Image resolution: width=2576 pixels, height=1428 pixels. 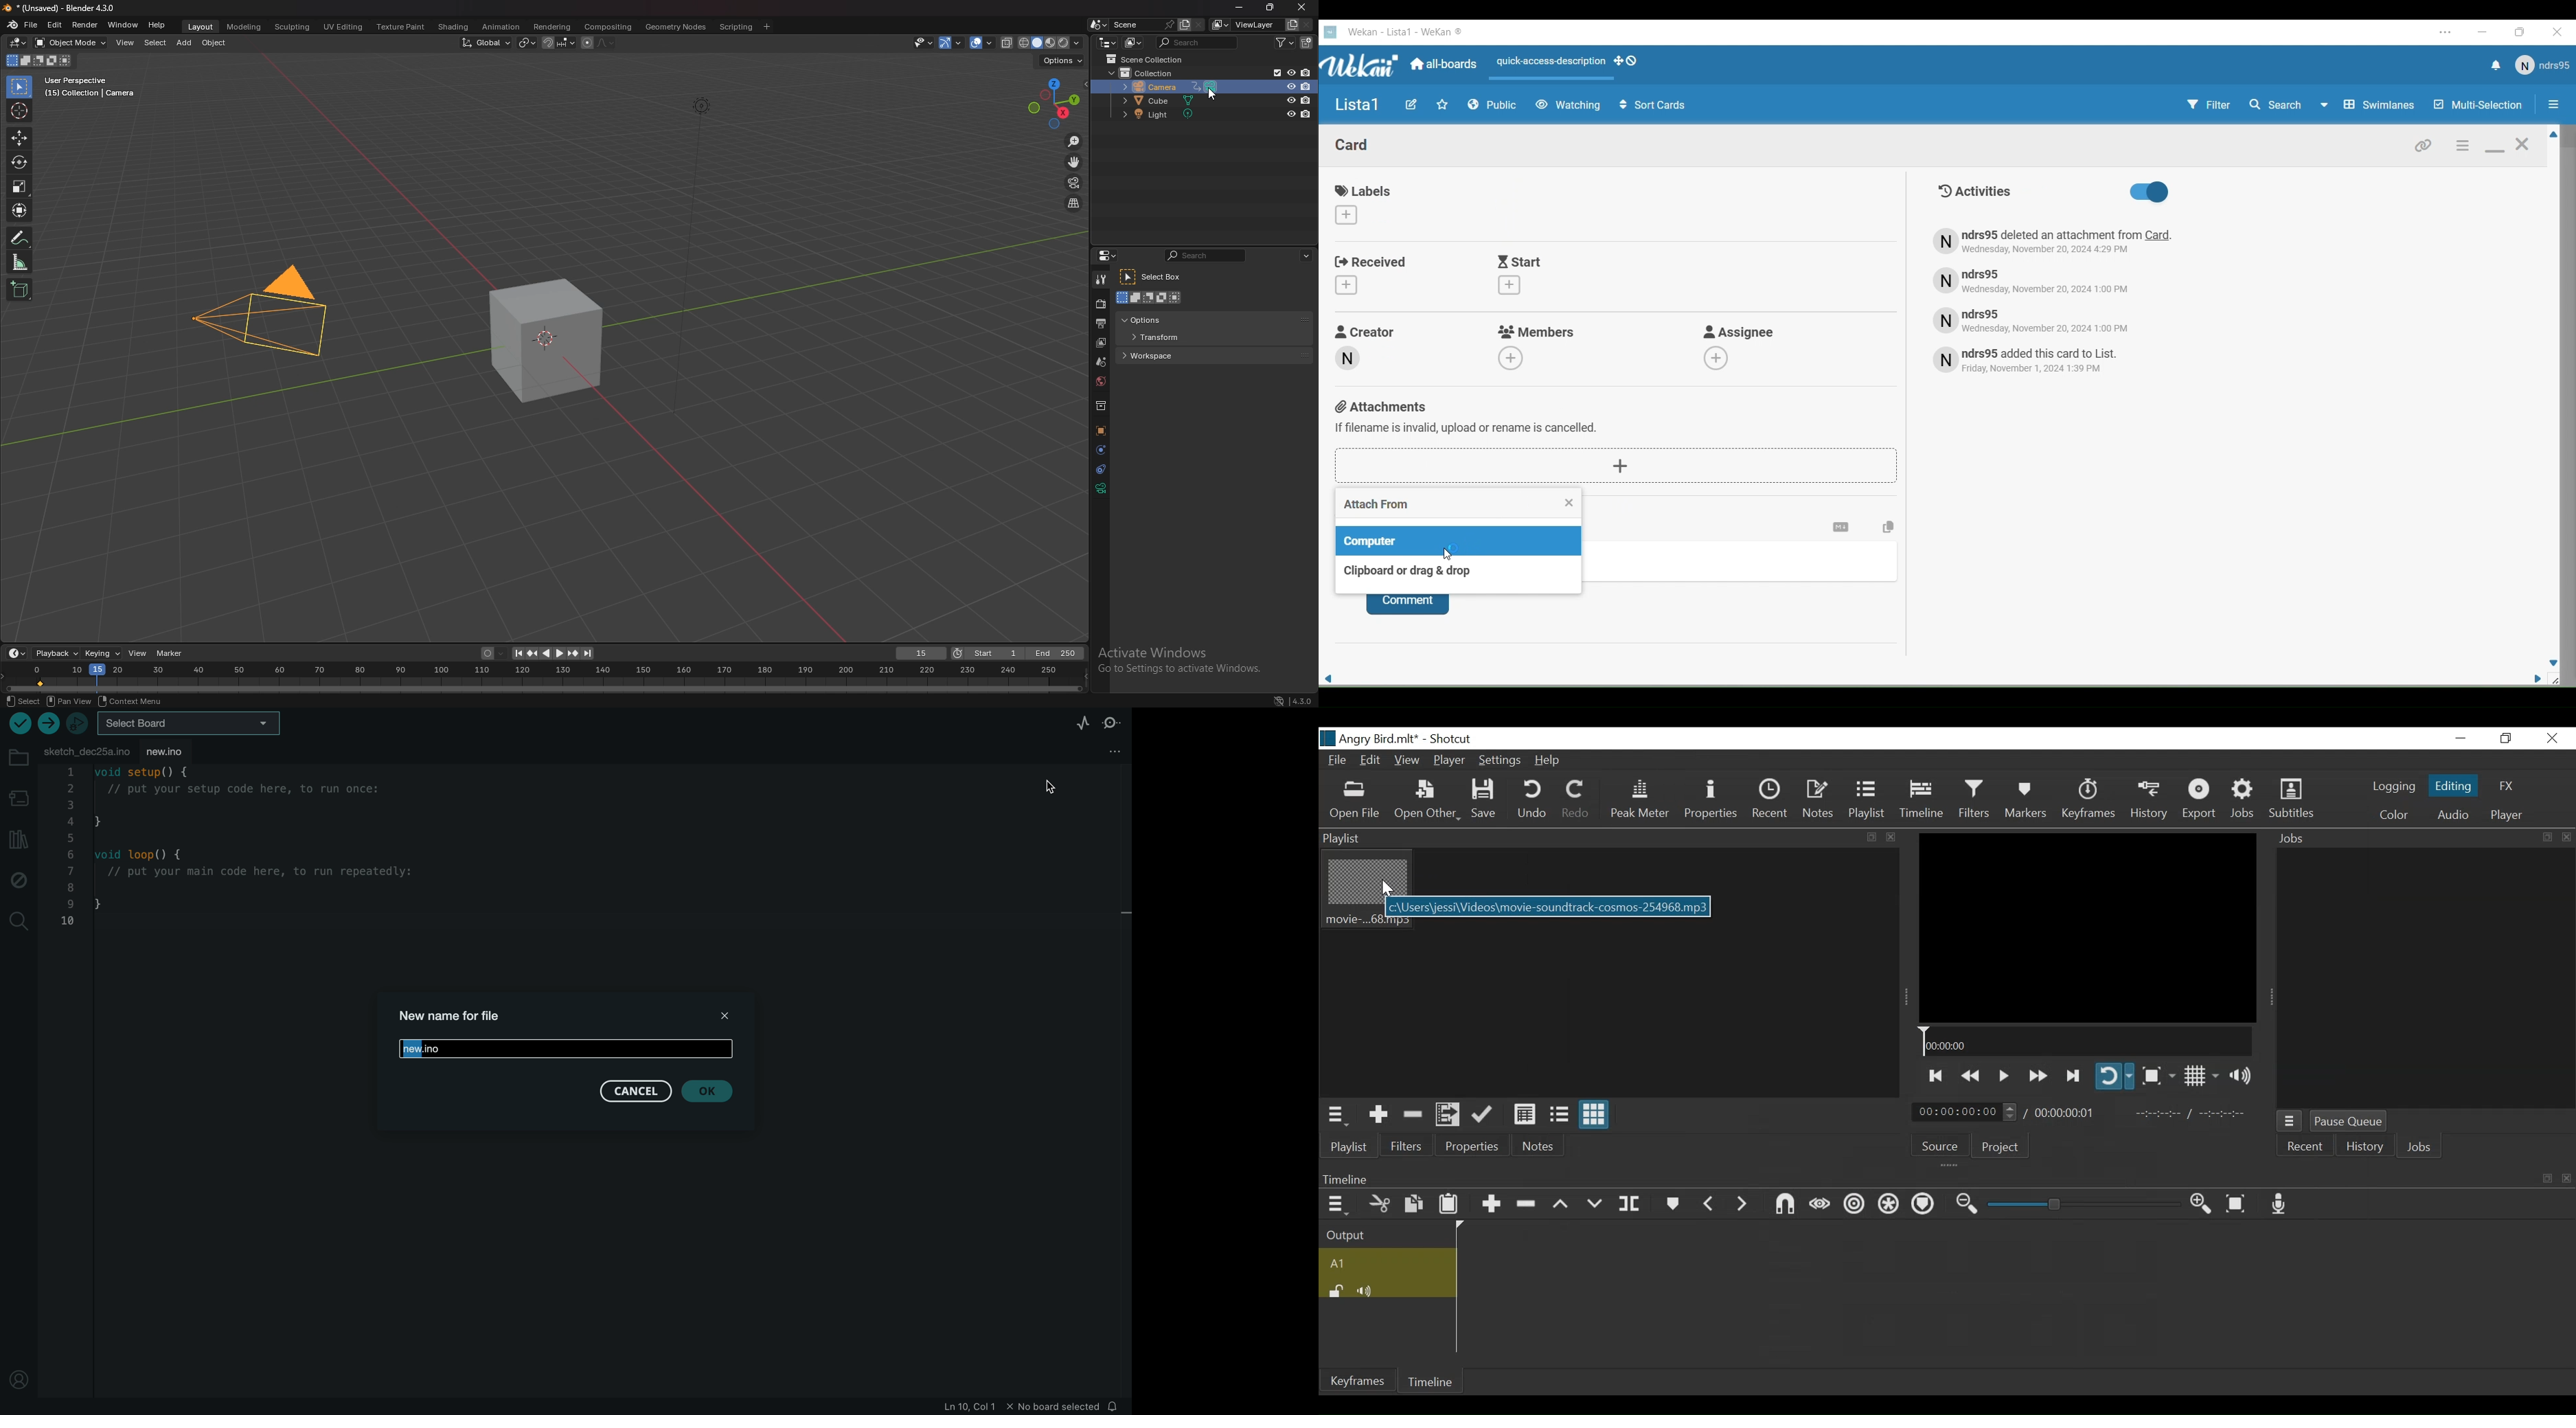 What do you see at coordinates (1379, 1115) in the screenshot?
I see `Add the Source to the playlist` at bounding box center [1379, 1115].